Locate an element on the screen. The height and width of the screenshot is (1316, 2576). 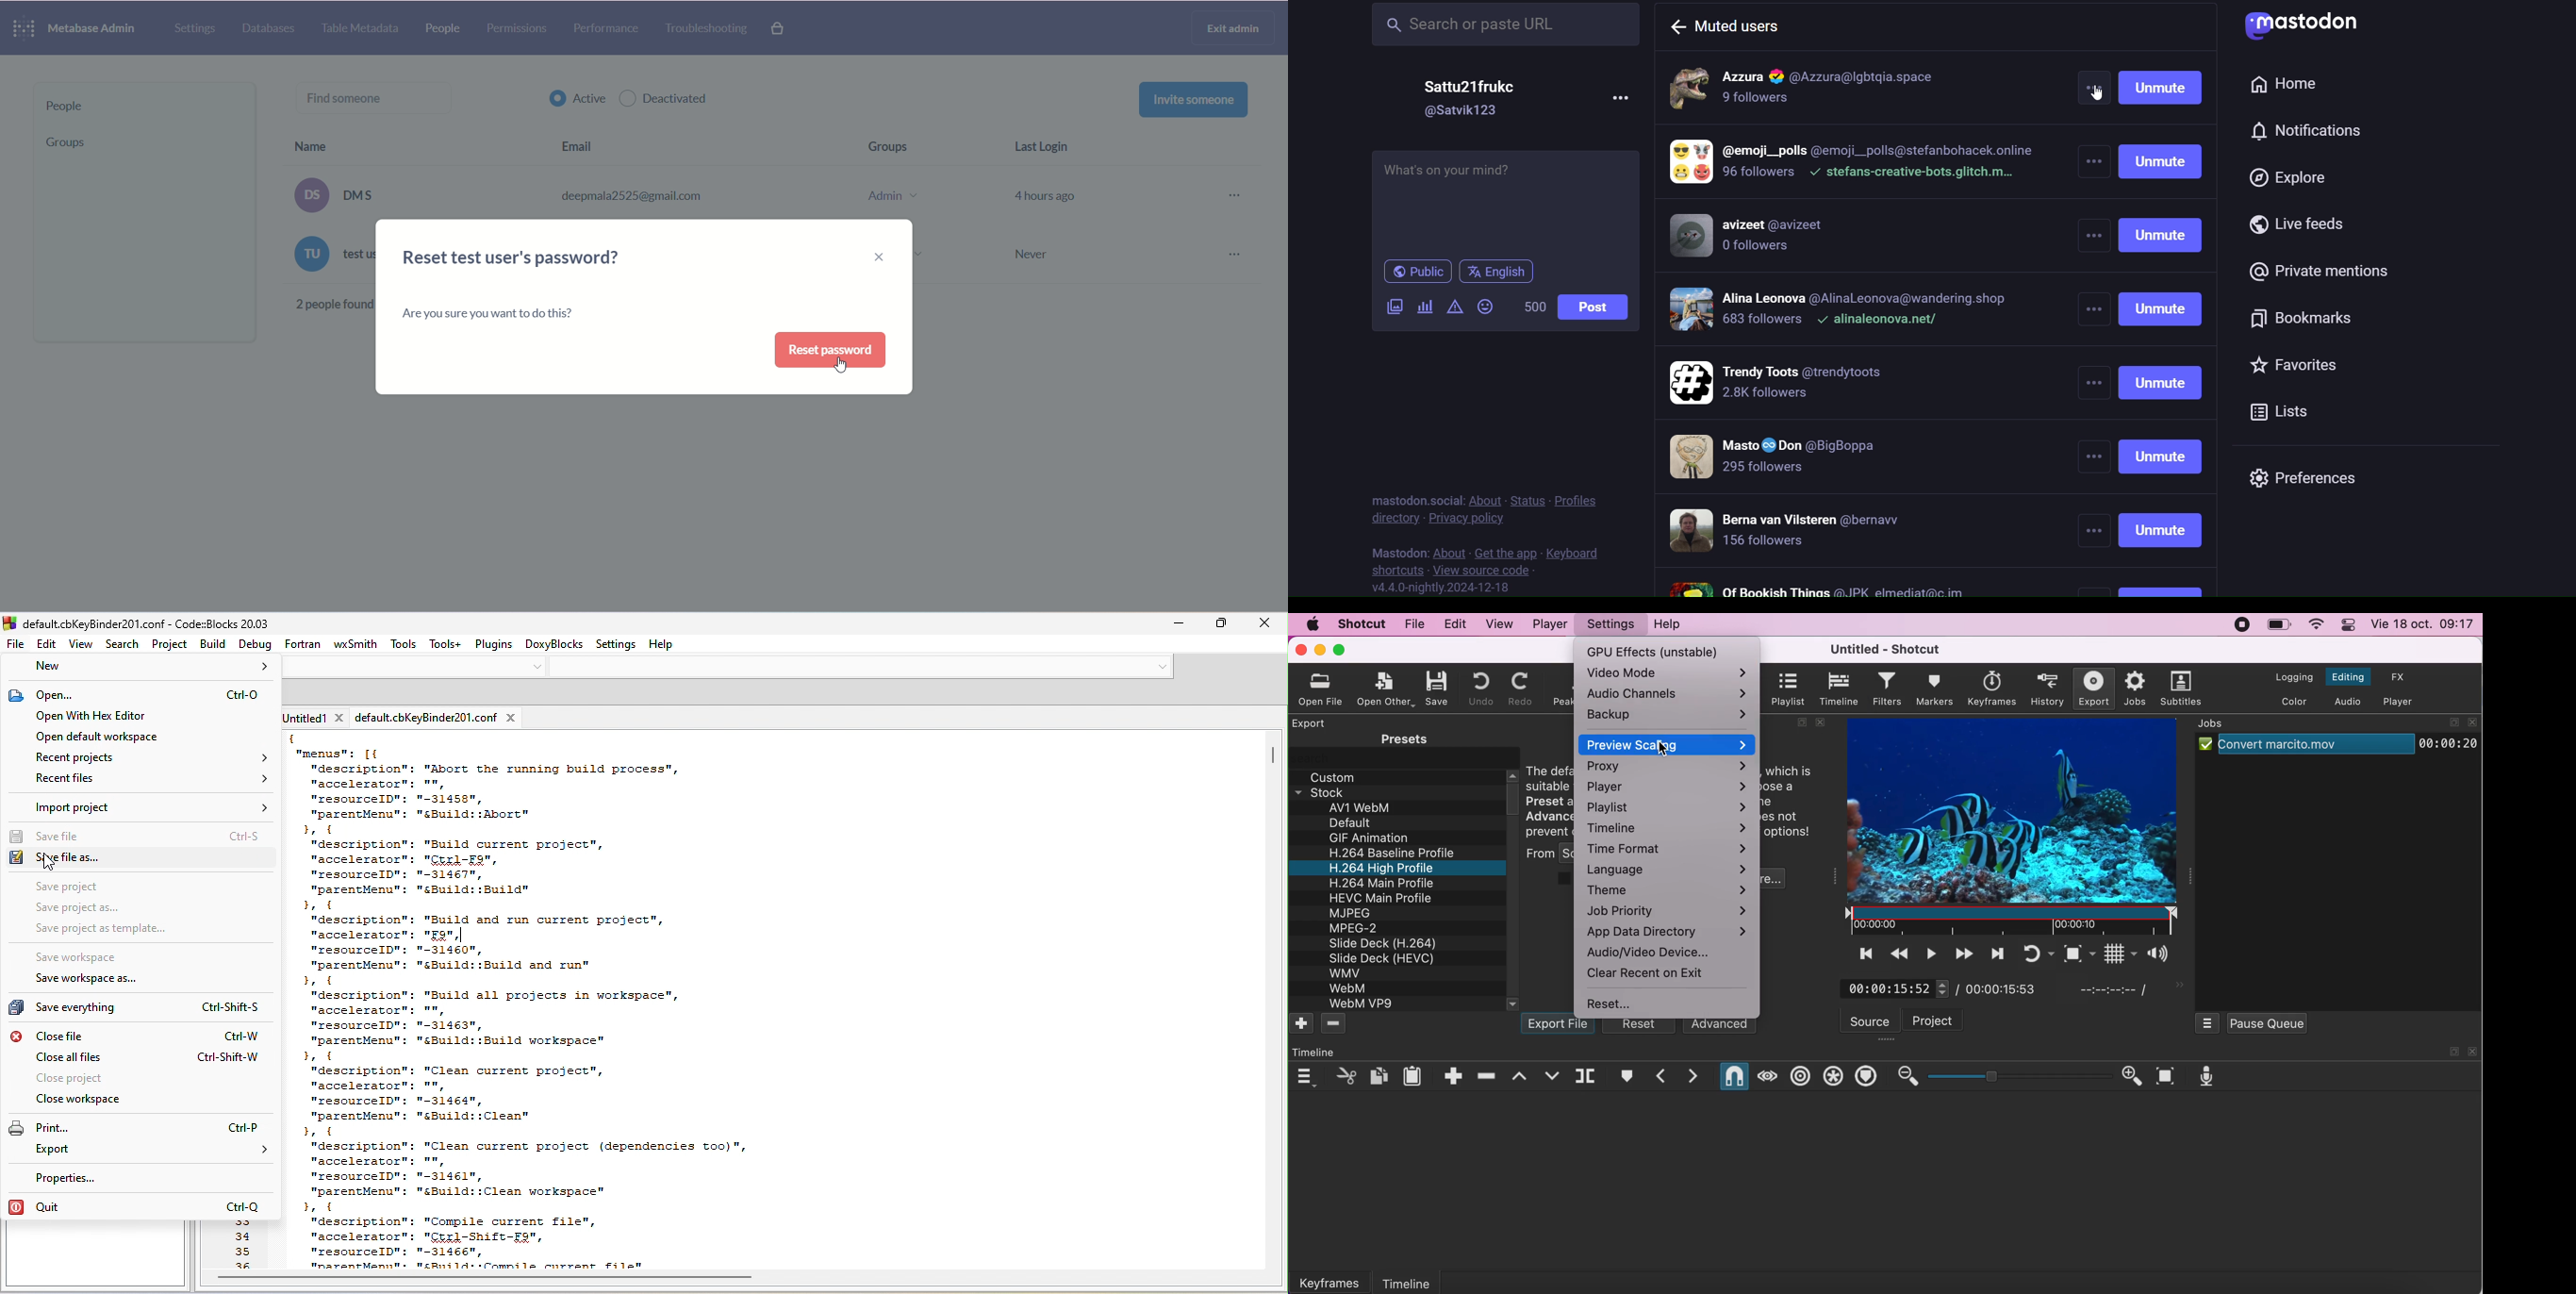
history is located at coordinates (2043, 690).